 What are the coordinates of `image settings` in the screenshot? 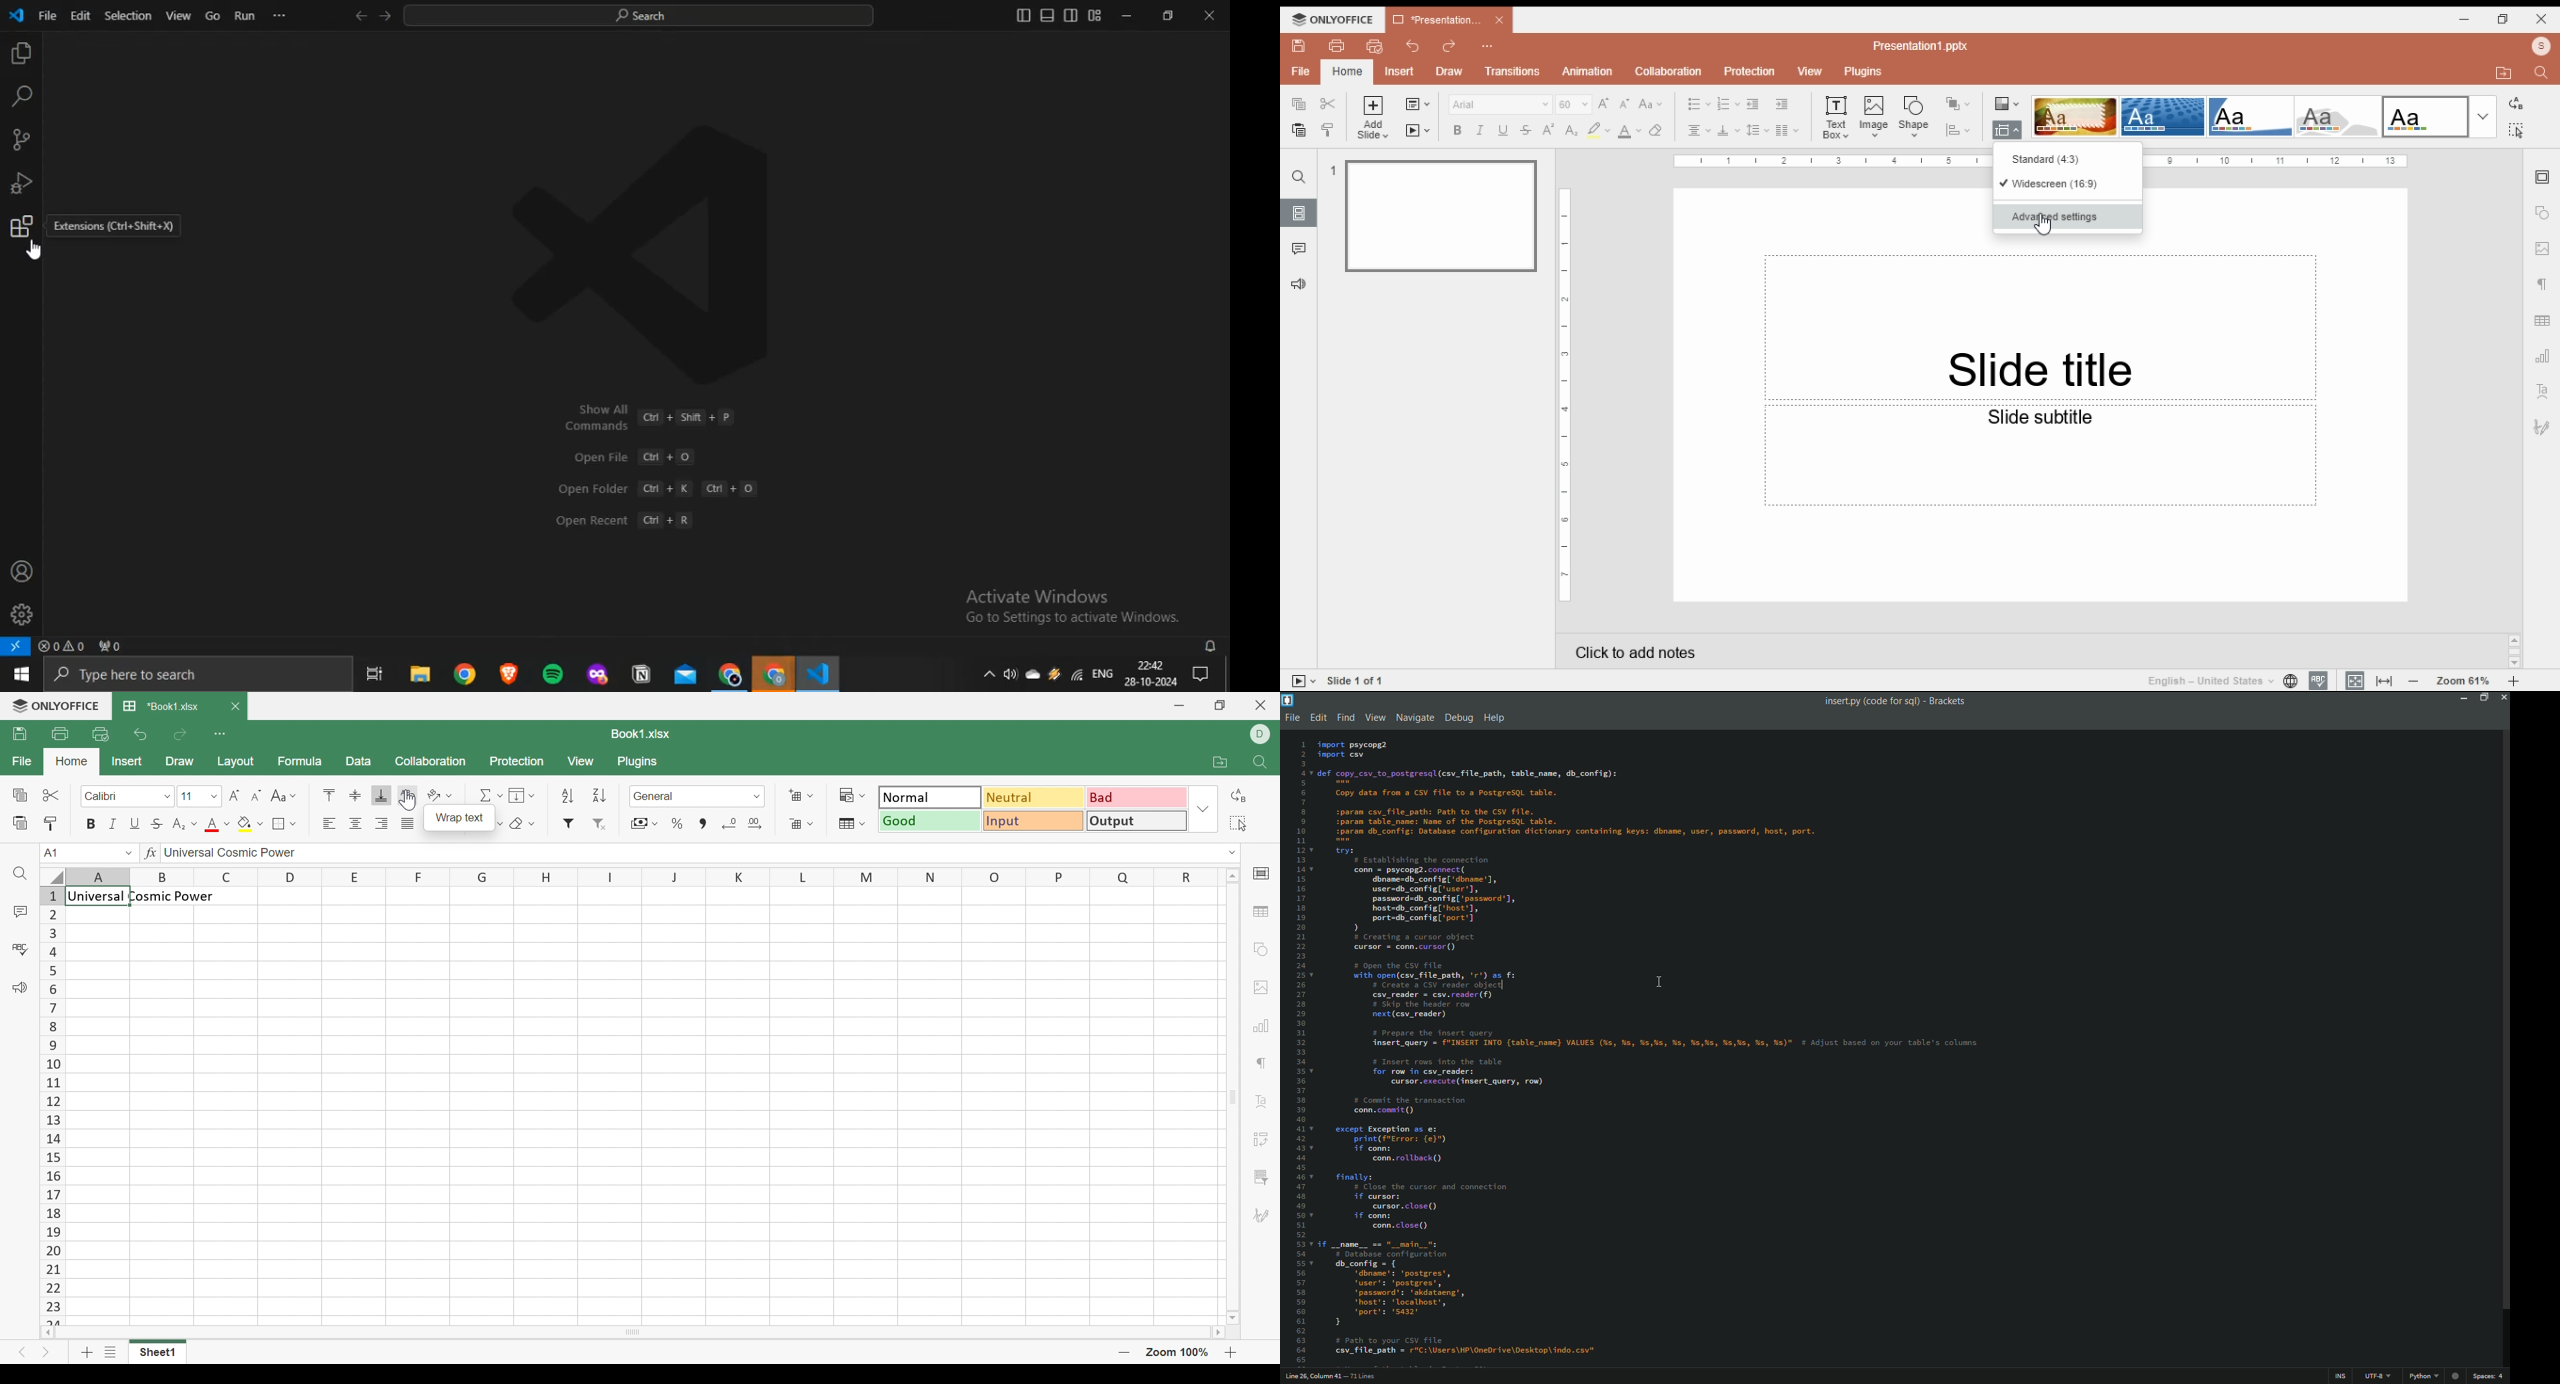 It's located at (2543, 250).